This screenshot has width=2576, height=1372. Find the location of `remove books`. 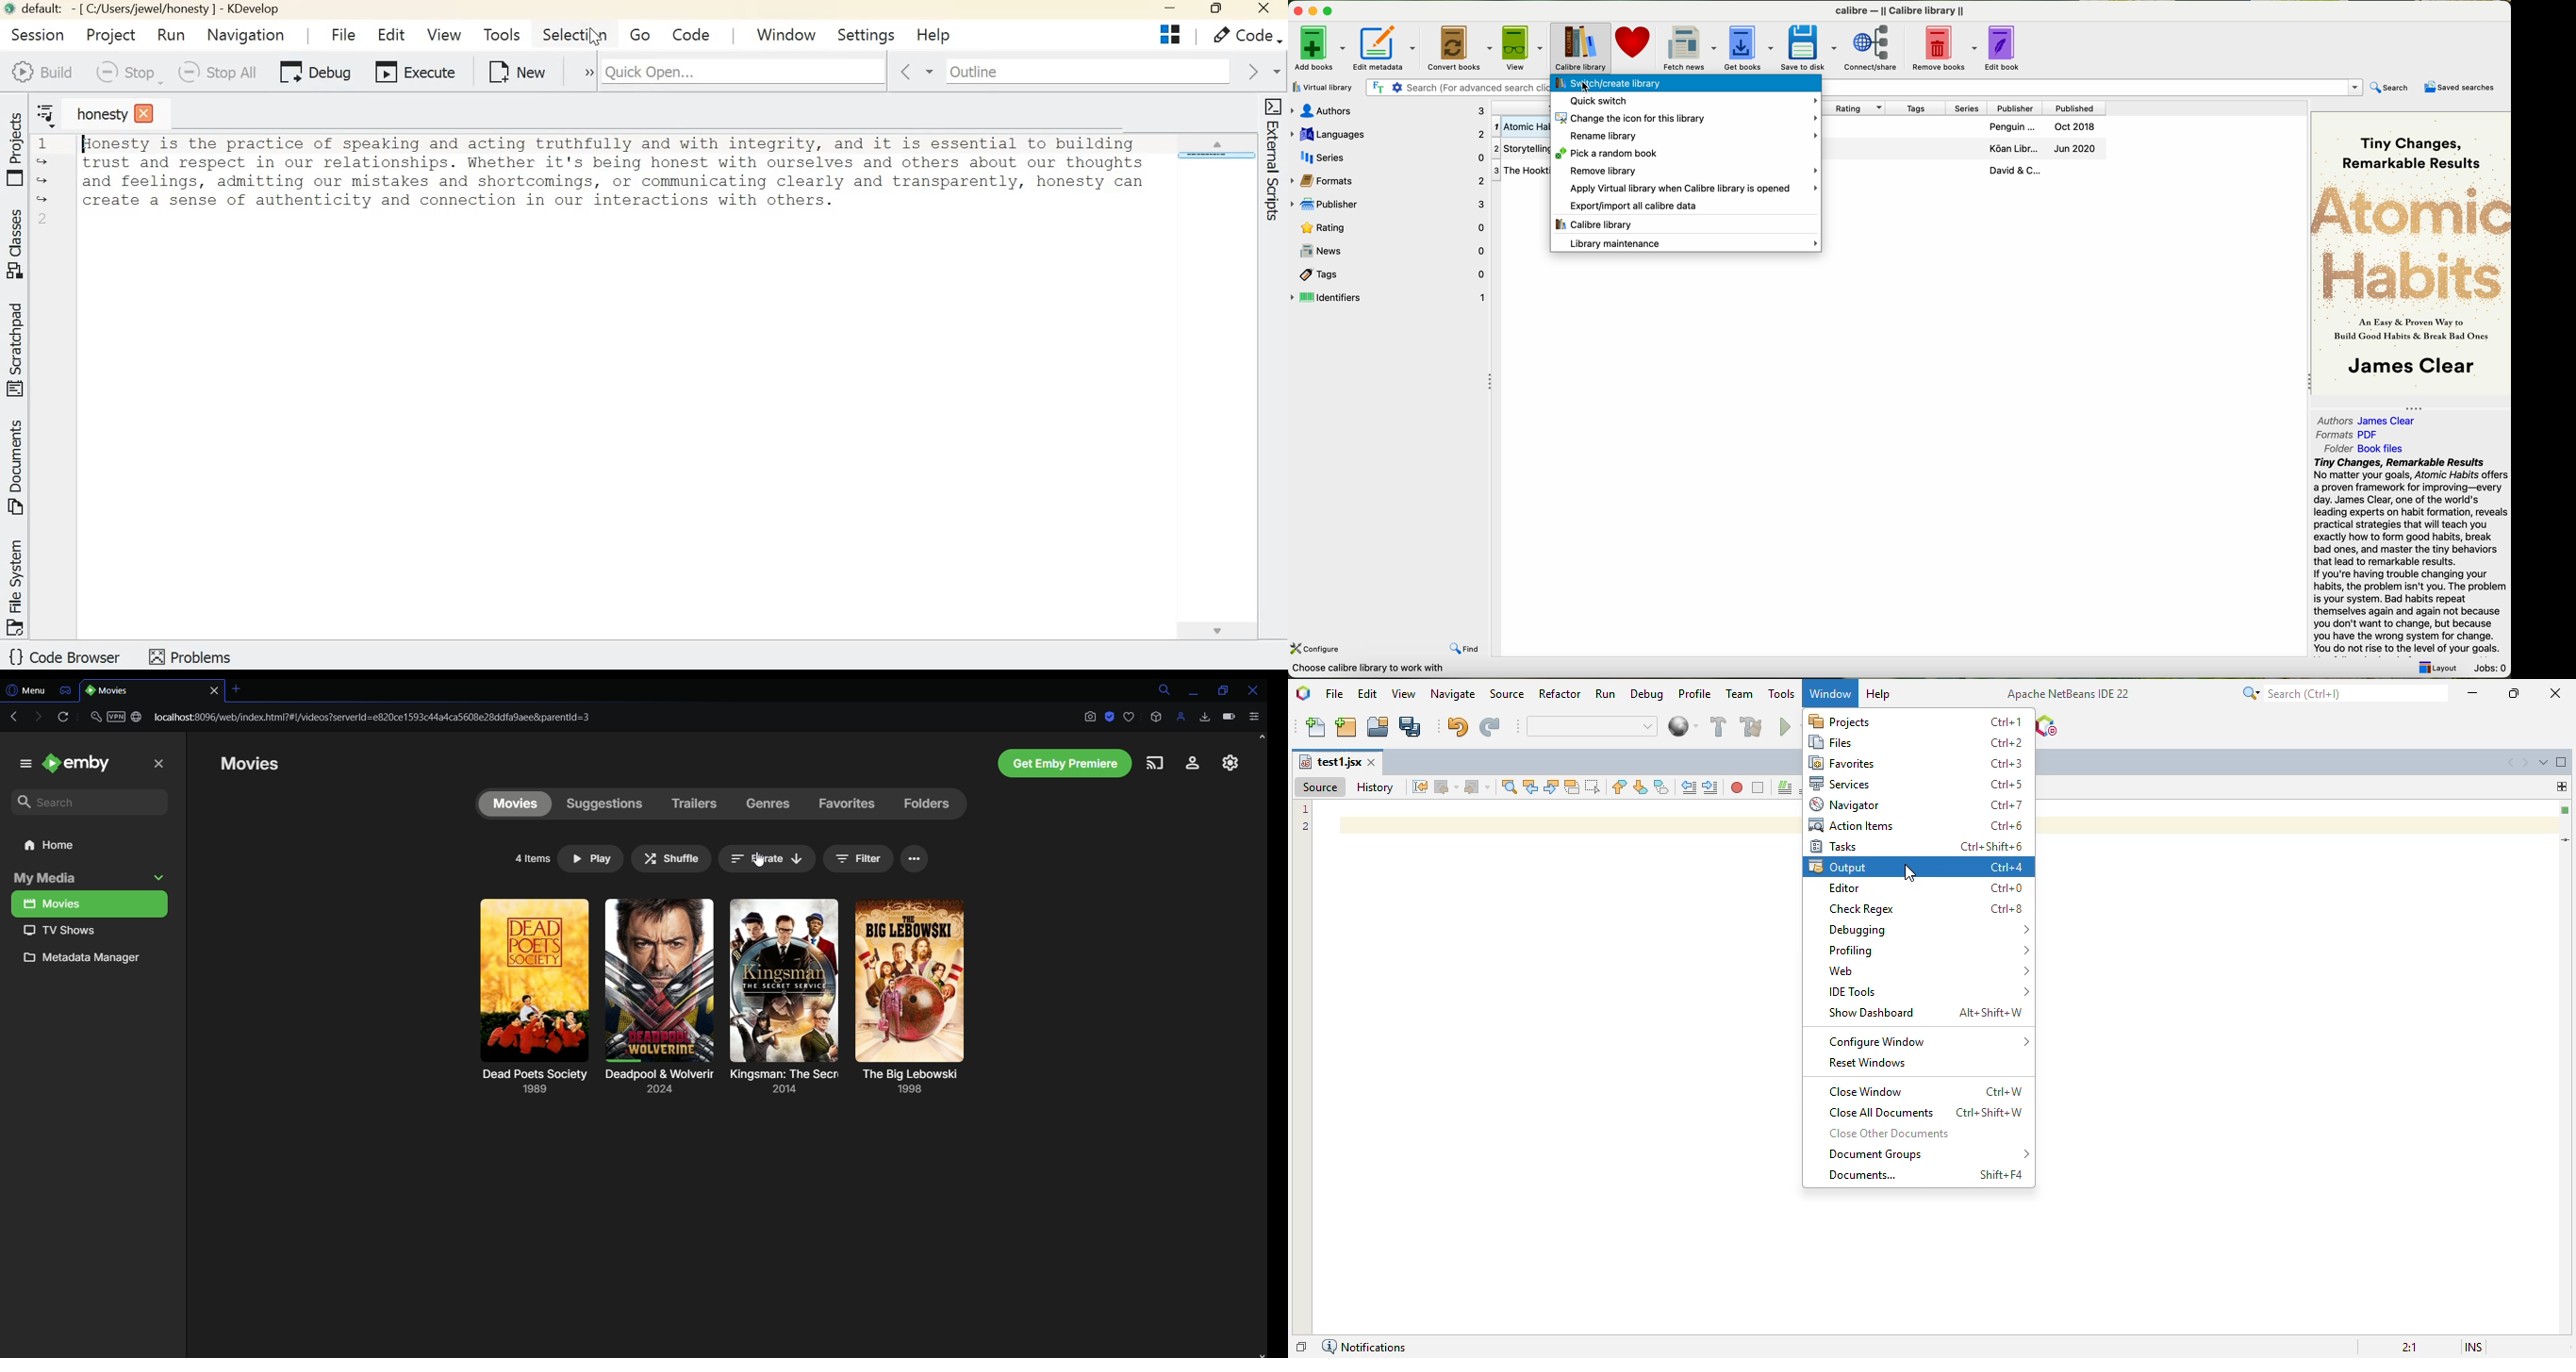

remove books is located at coordinates (1947, 47).